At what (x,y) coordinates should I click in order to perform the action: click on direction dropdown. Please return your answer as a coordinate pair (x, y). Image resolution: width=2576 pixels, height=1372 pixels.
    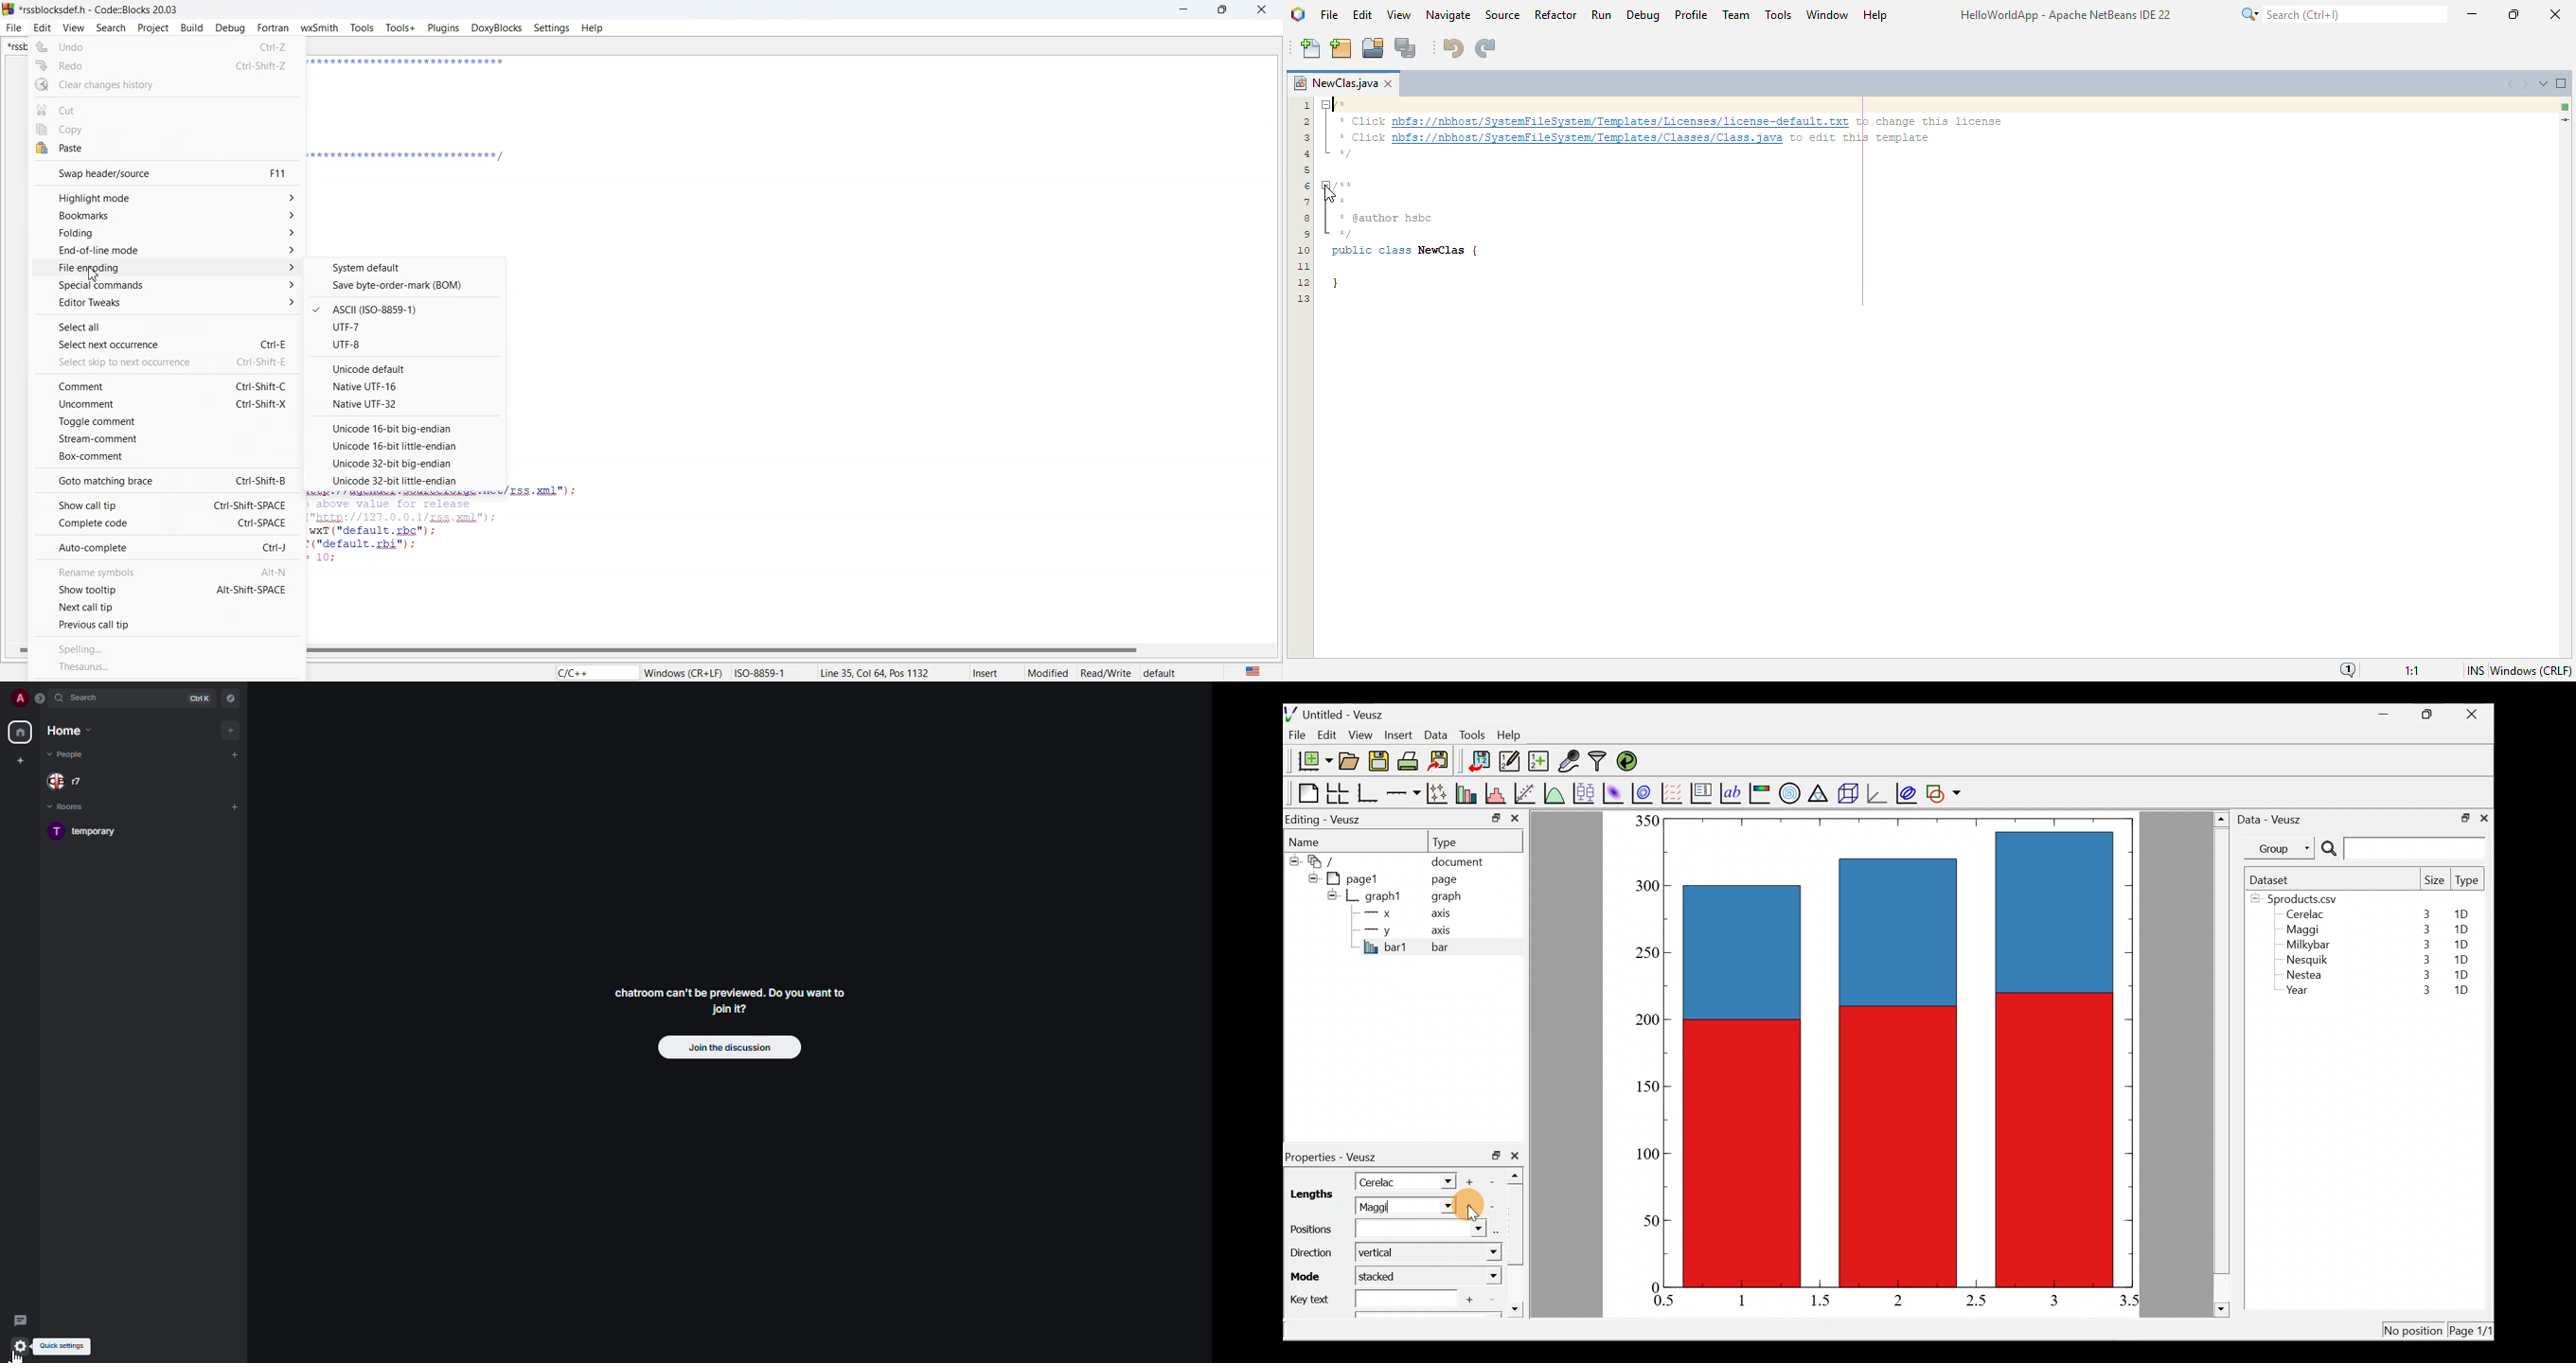
    Looking at the image, I should click on (1477, 1253).